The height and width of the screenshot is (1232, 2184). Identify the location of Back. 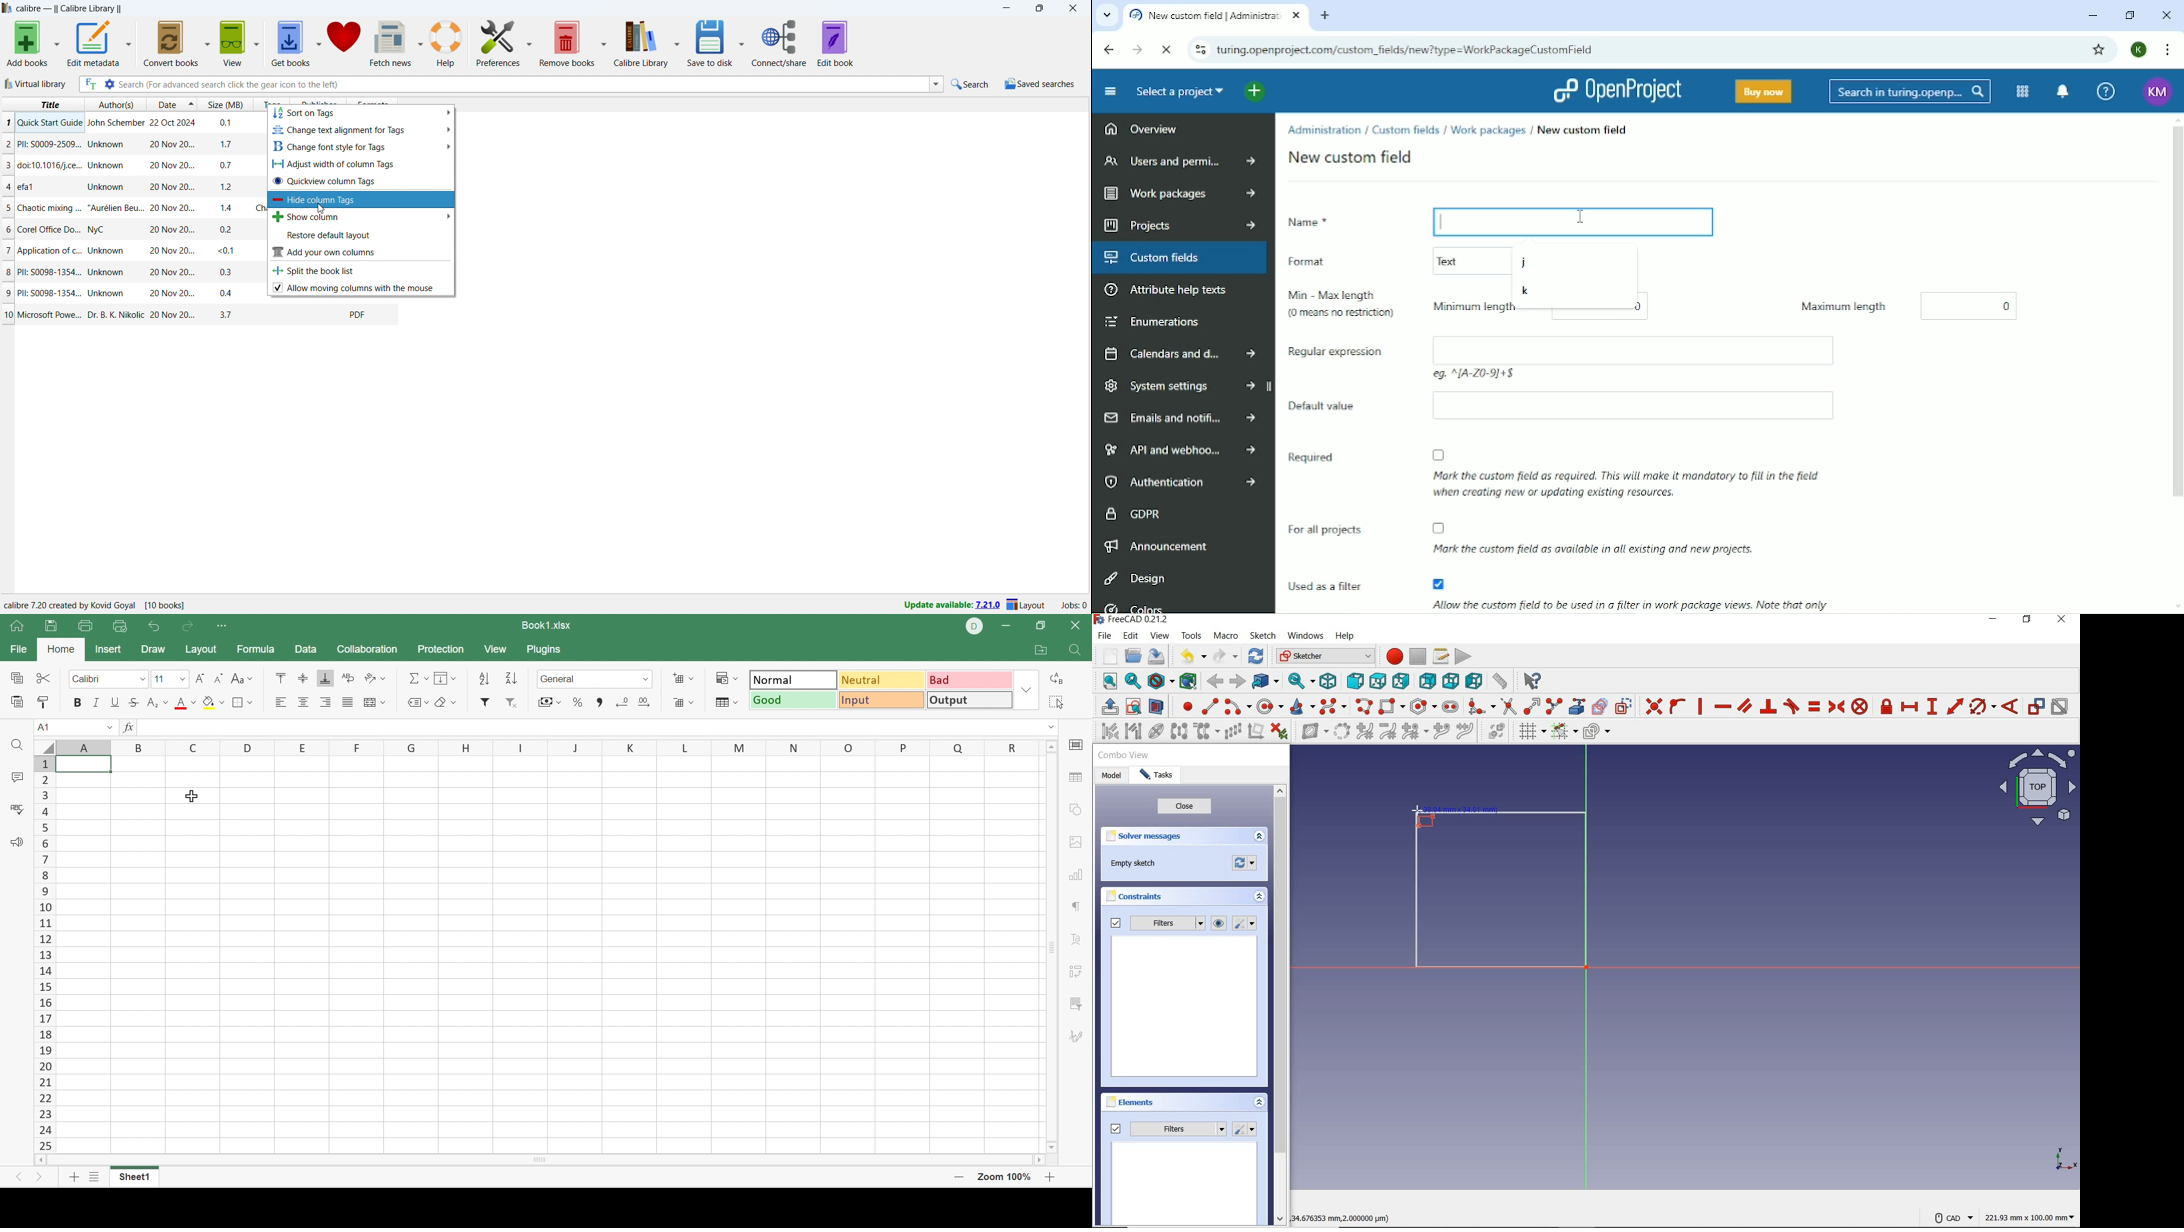
(1110, 49).